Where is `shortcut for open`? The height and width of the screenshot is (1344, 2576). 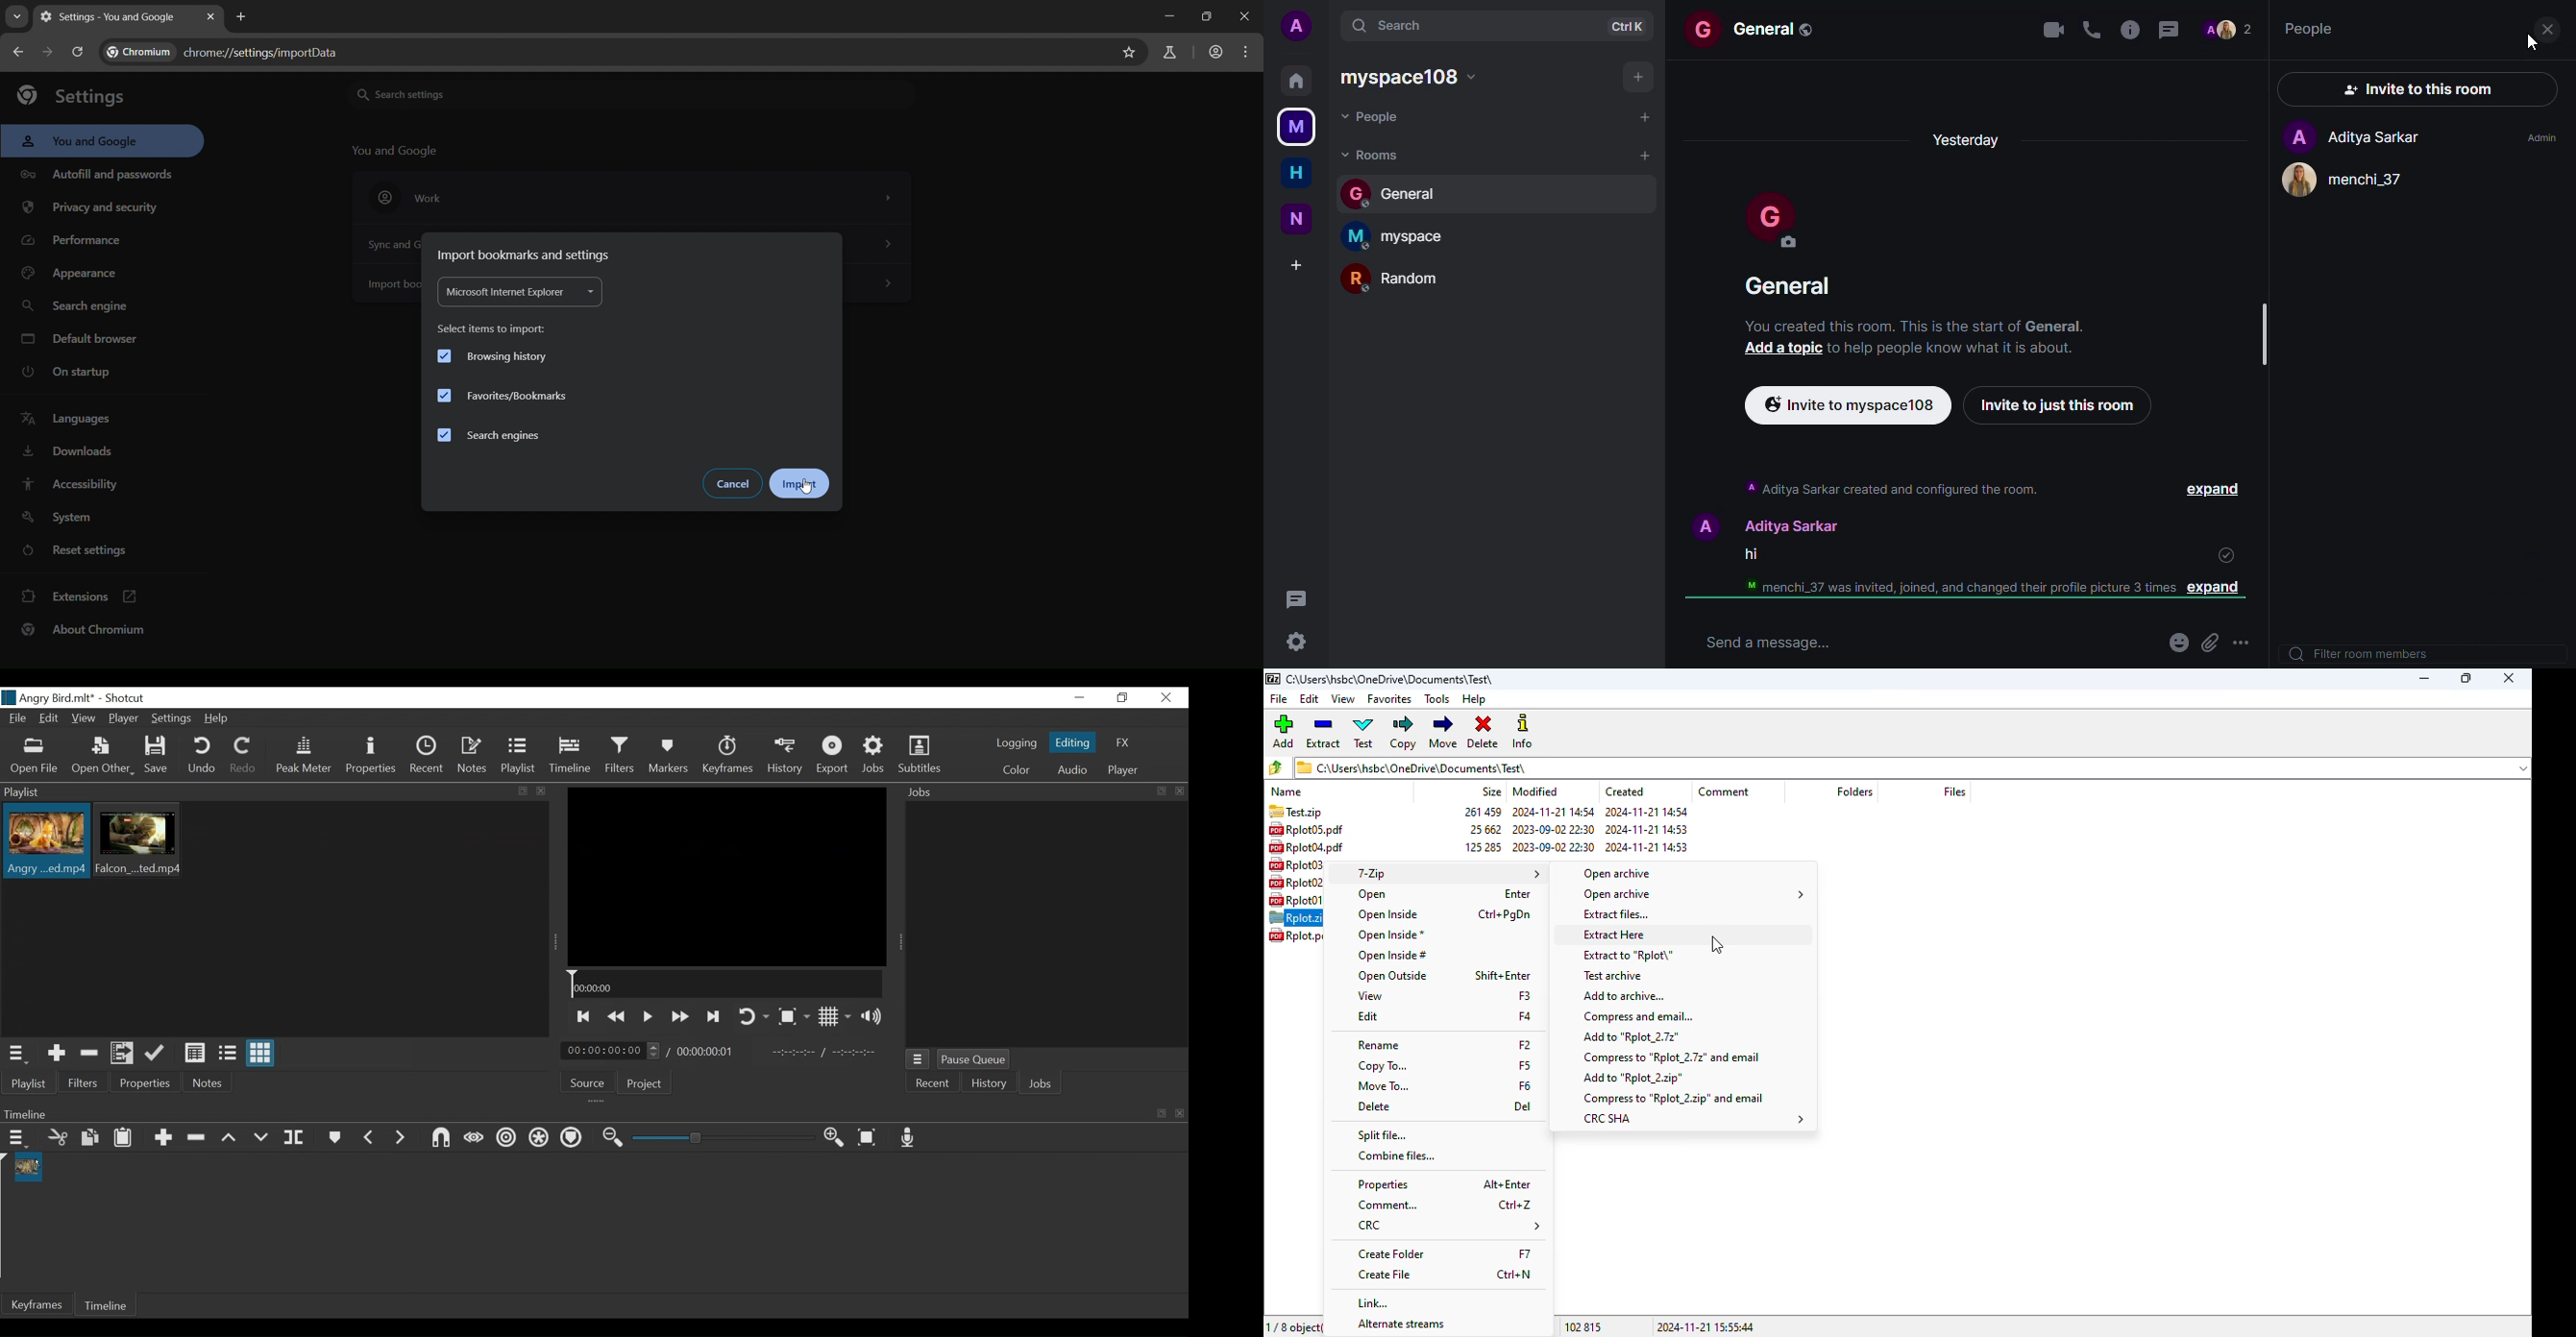 shortcut for open is located at coordinates (1518, 894).